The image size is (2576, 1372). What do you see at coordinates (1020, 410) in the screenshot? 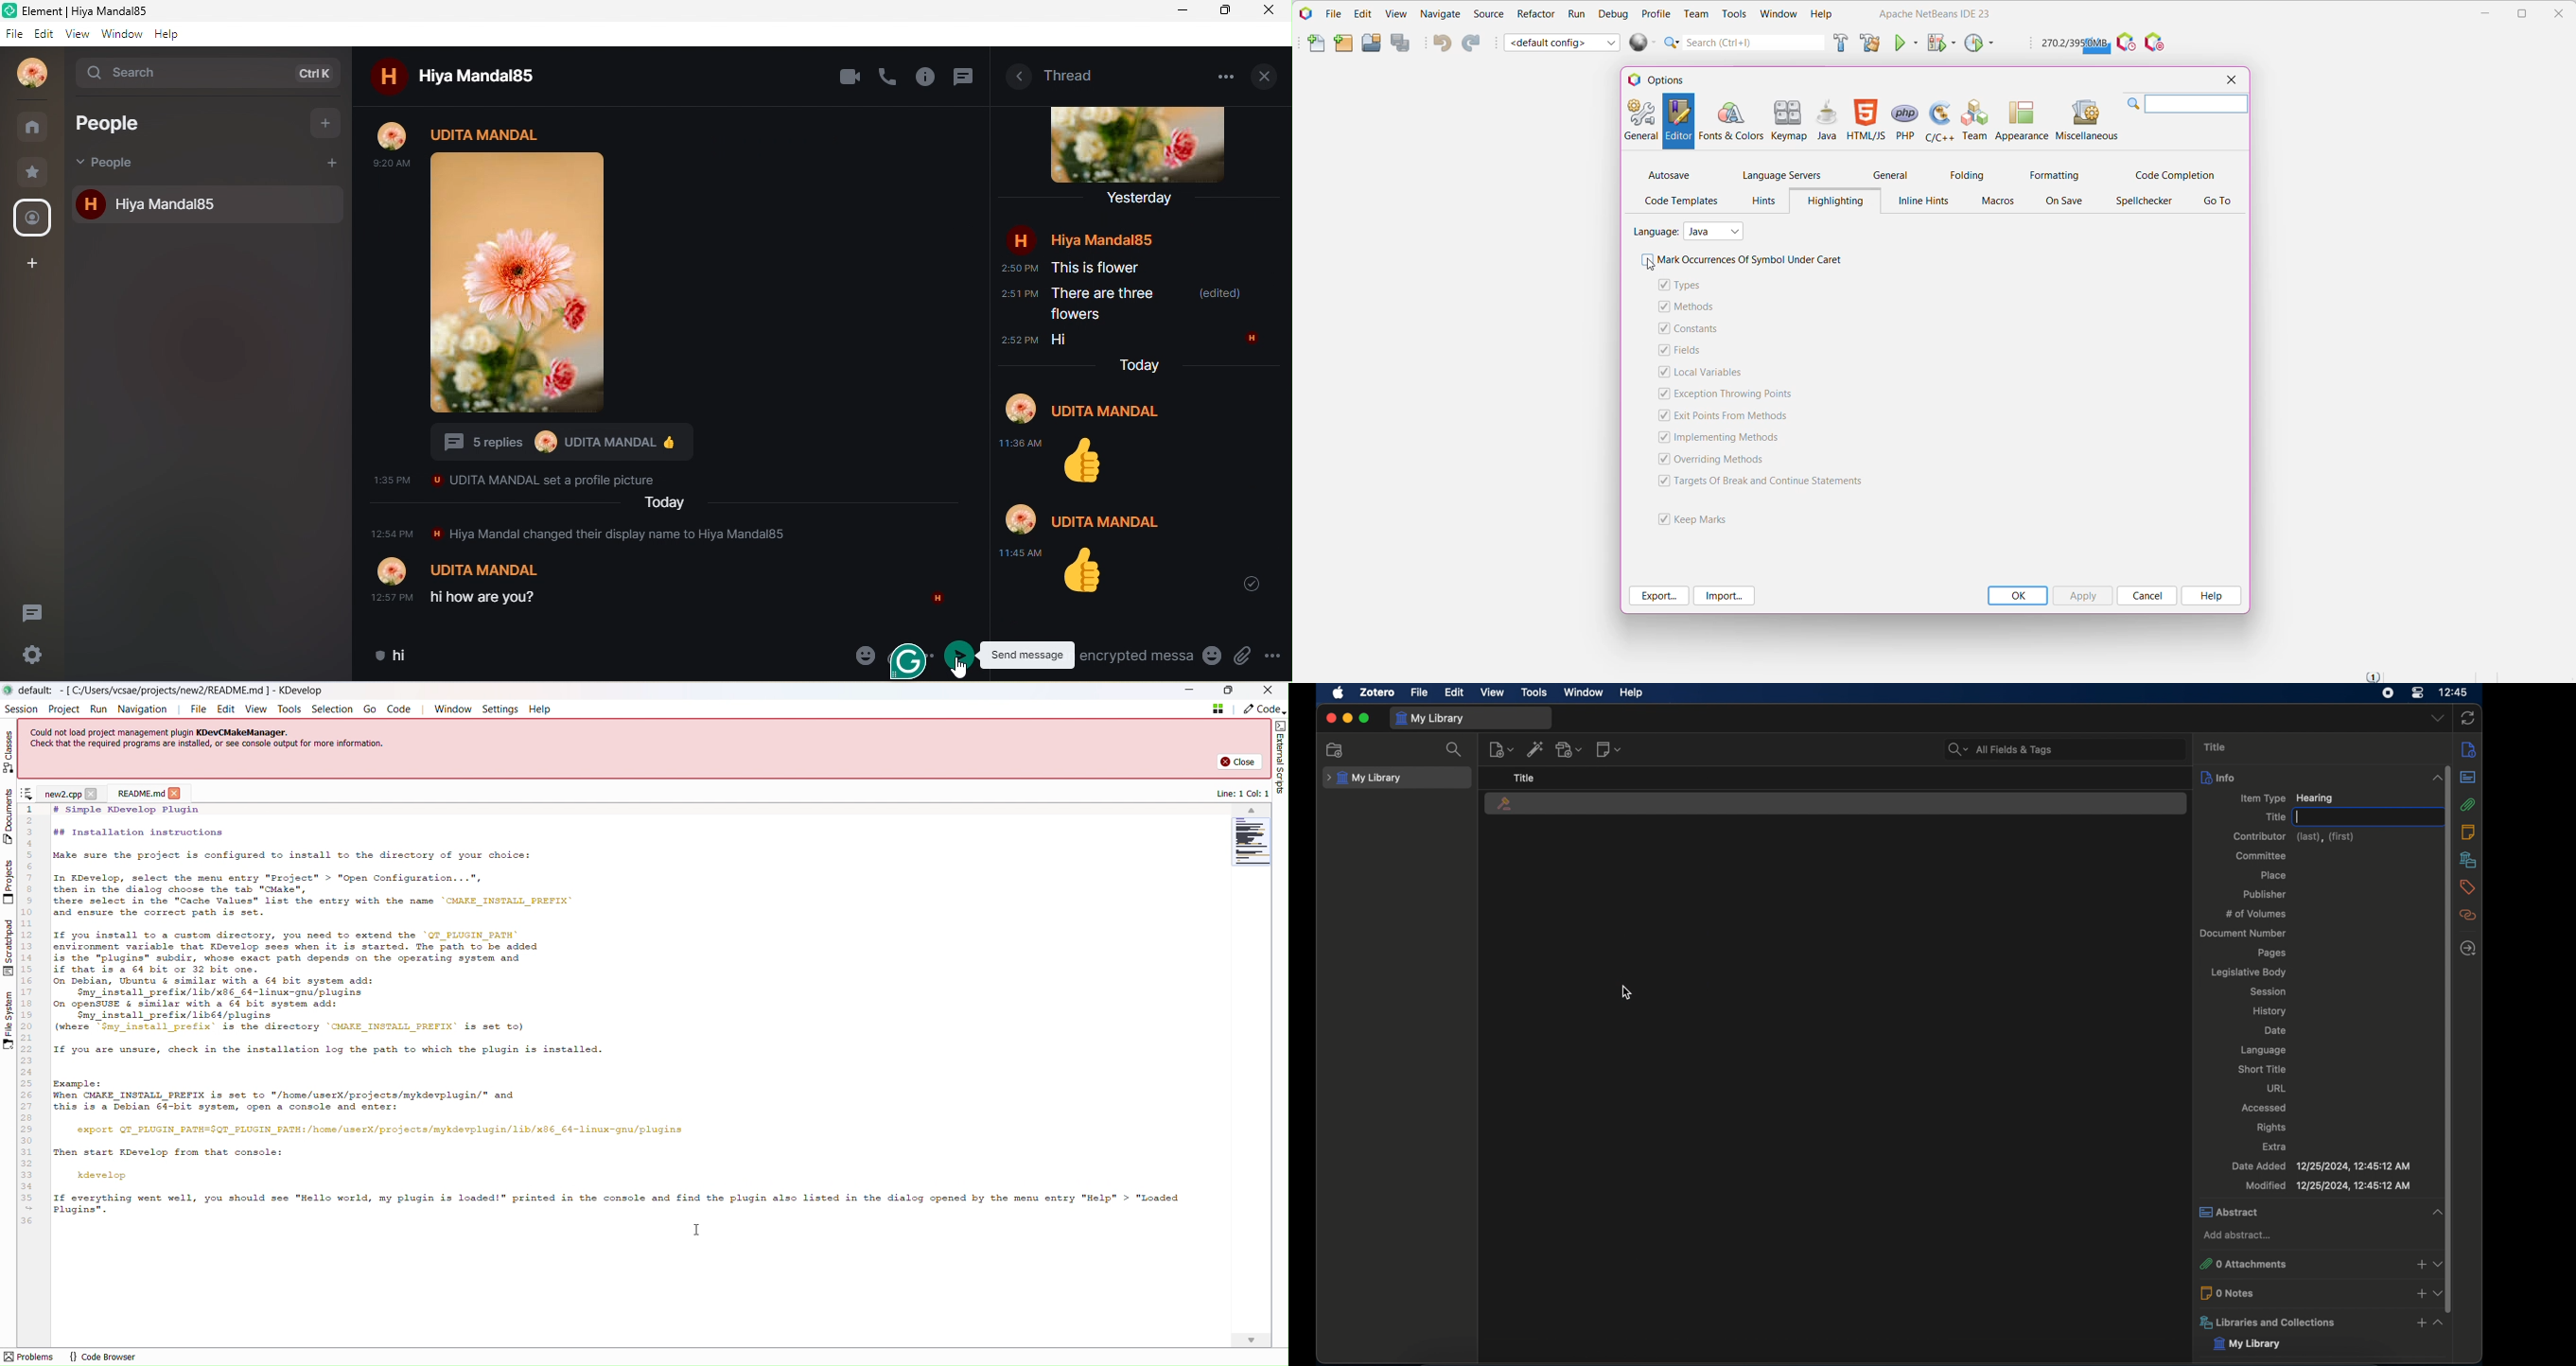
I see `Profile picture` at bounding box center [1020, 410].